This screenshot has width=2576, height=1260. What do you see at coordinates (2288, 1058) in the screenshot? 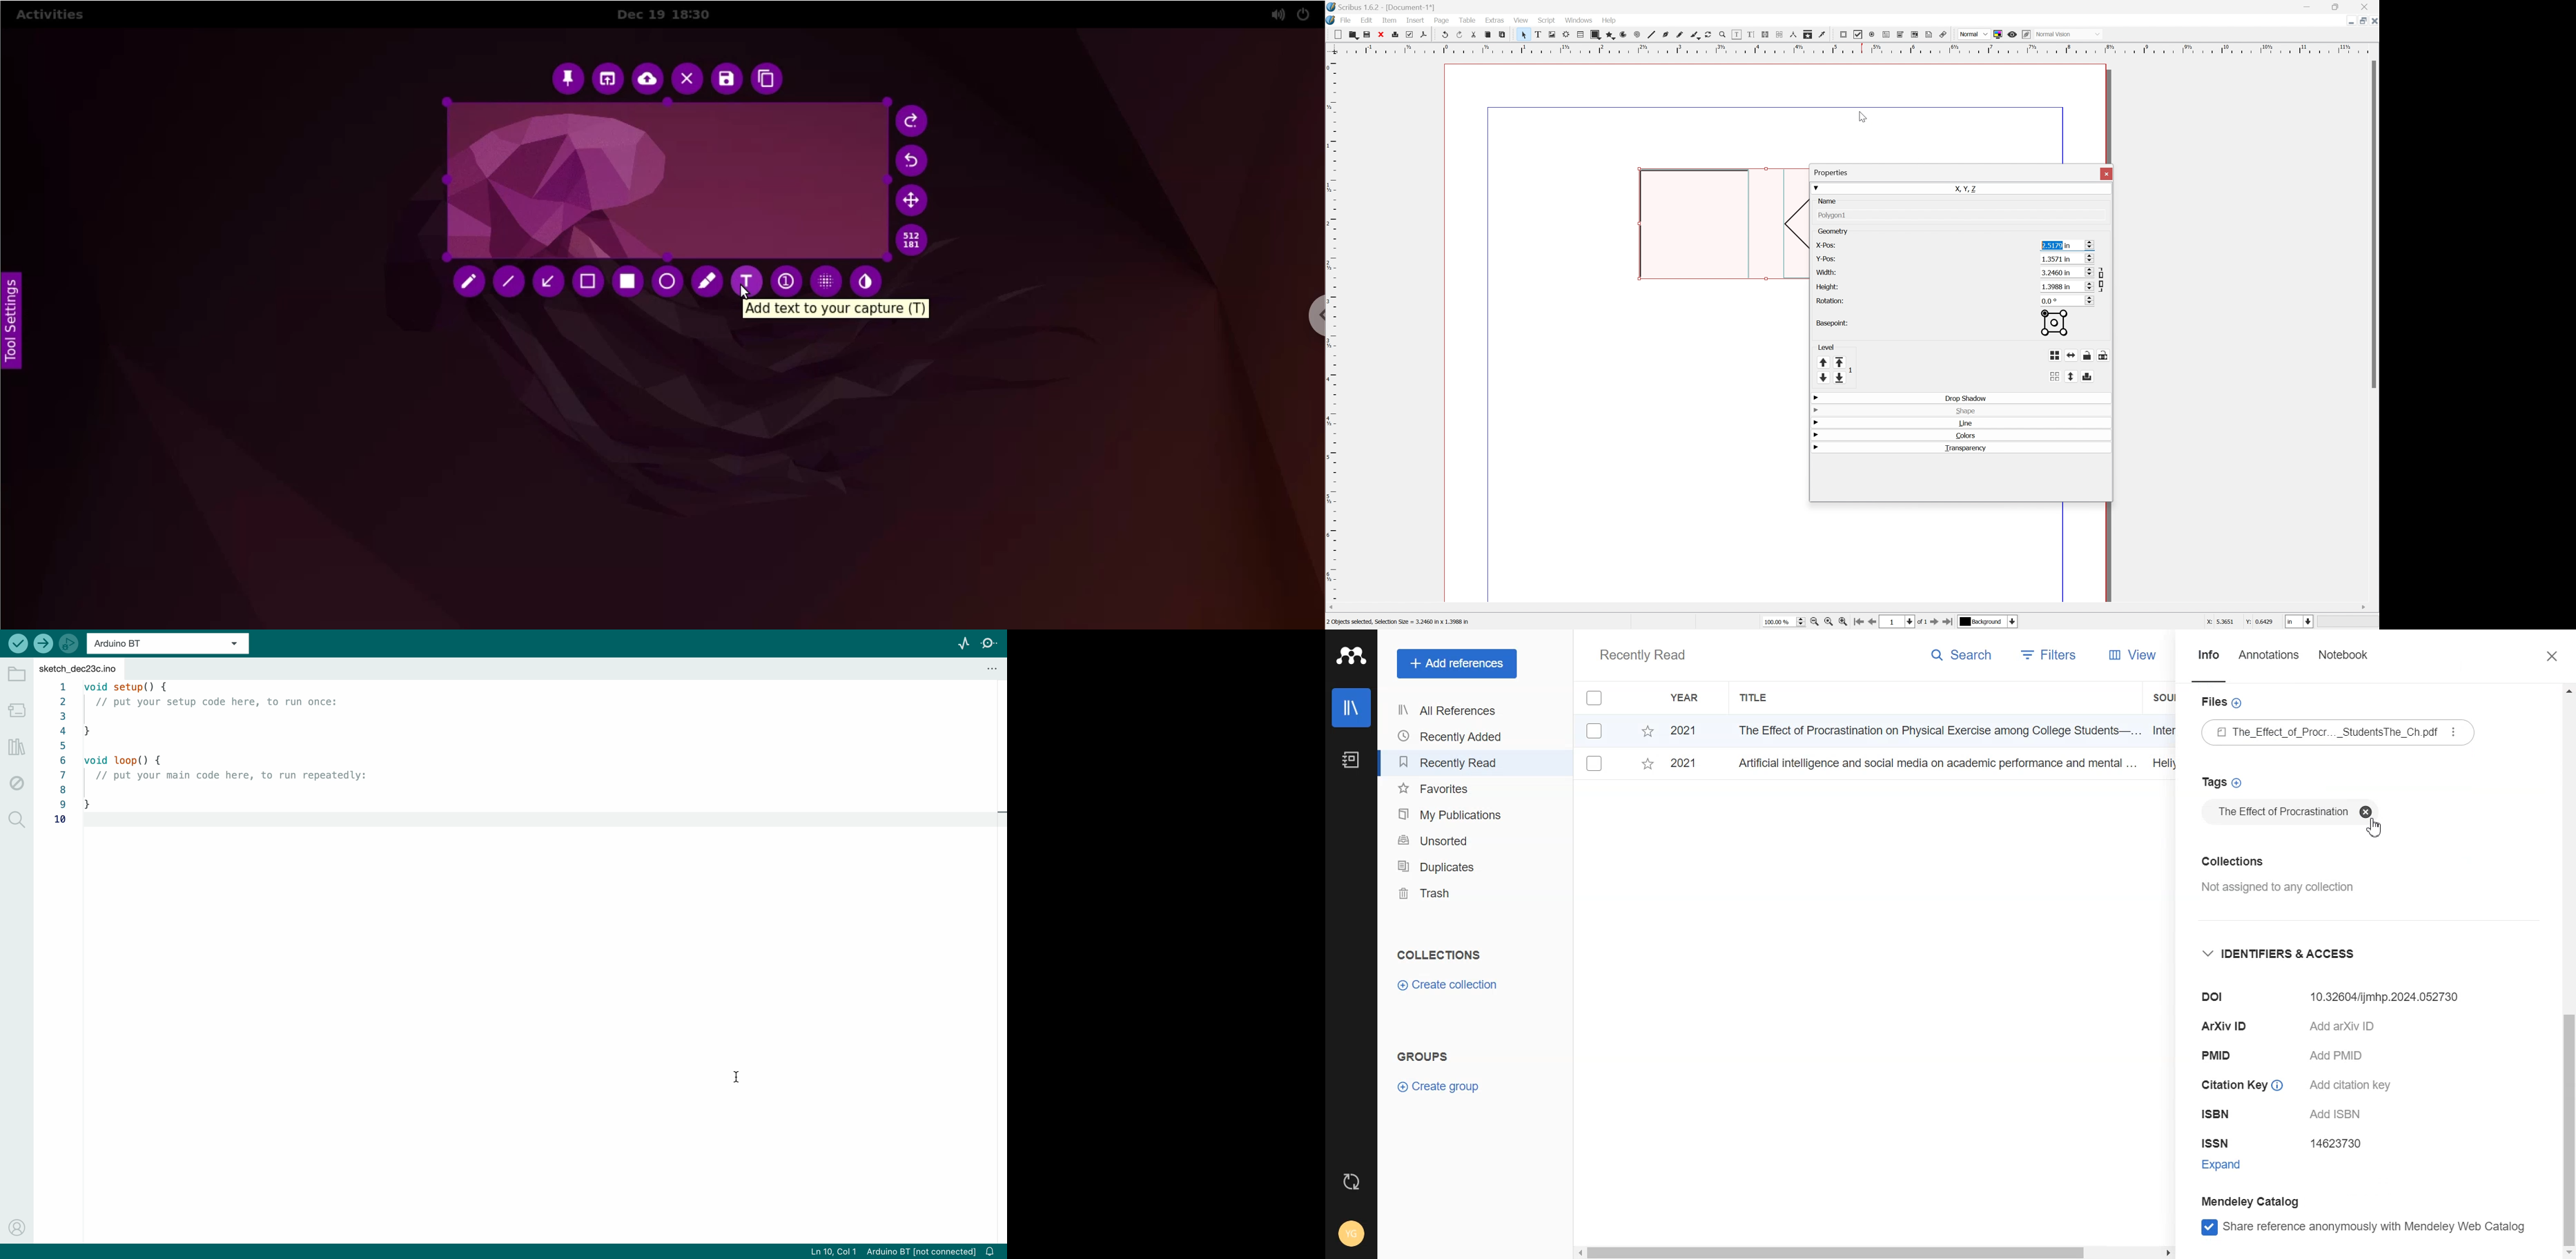
I see `PMID Add PMID` at bounding box center [2288, 1058].